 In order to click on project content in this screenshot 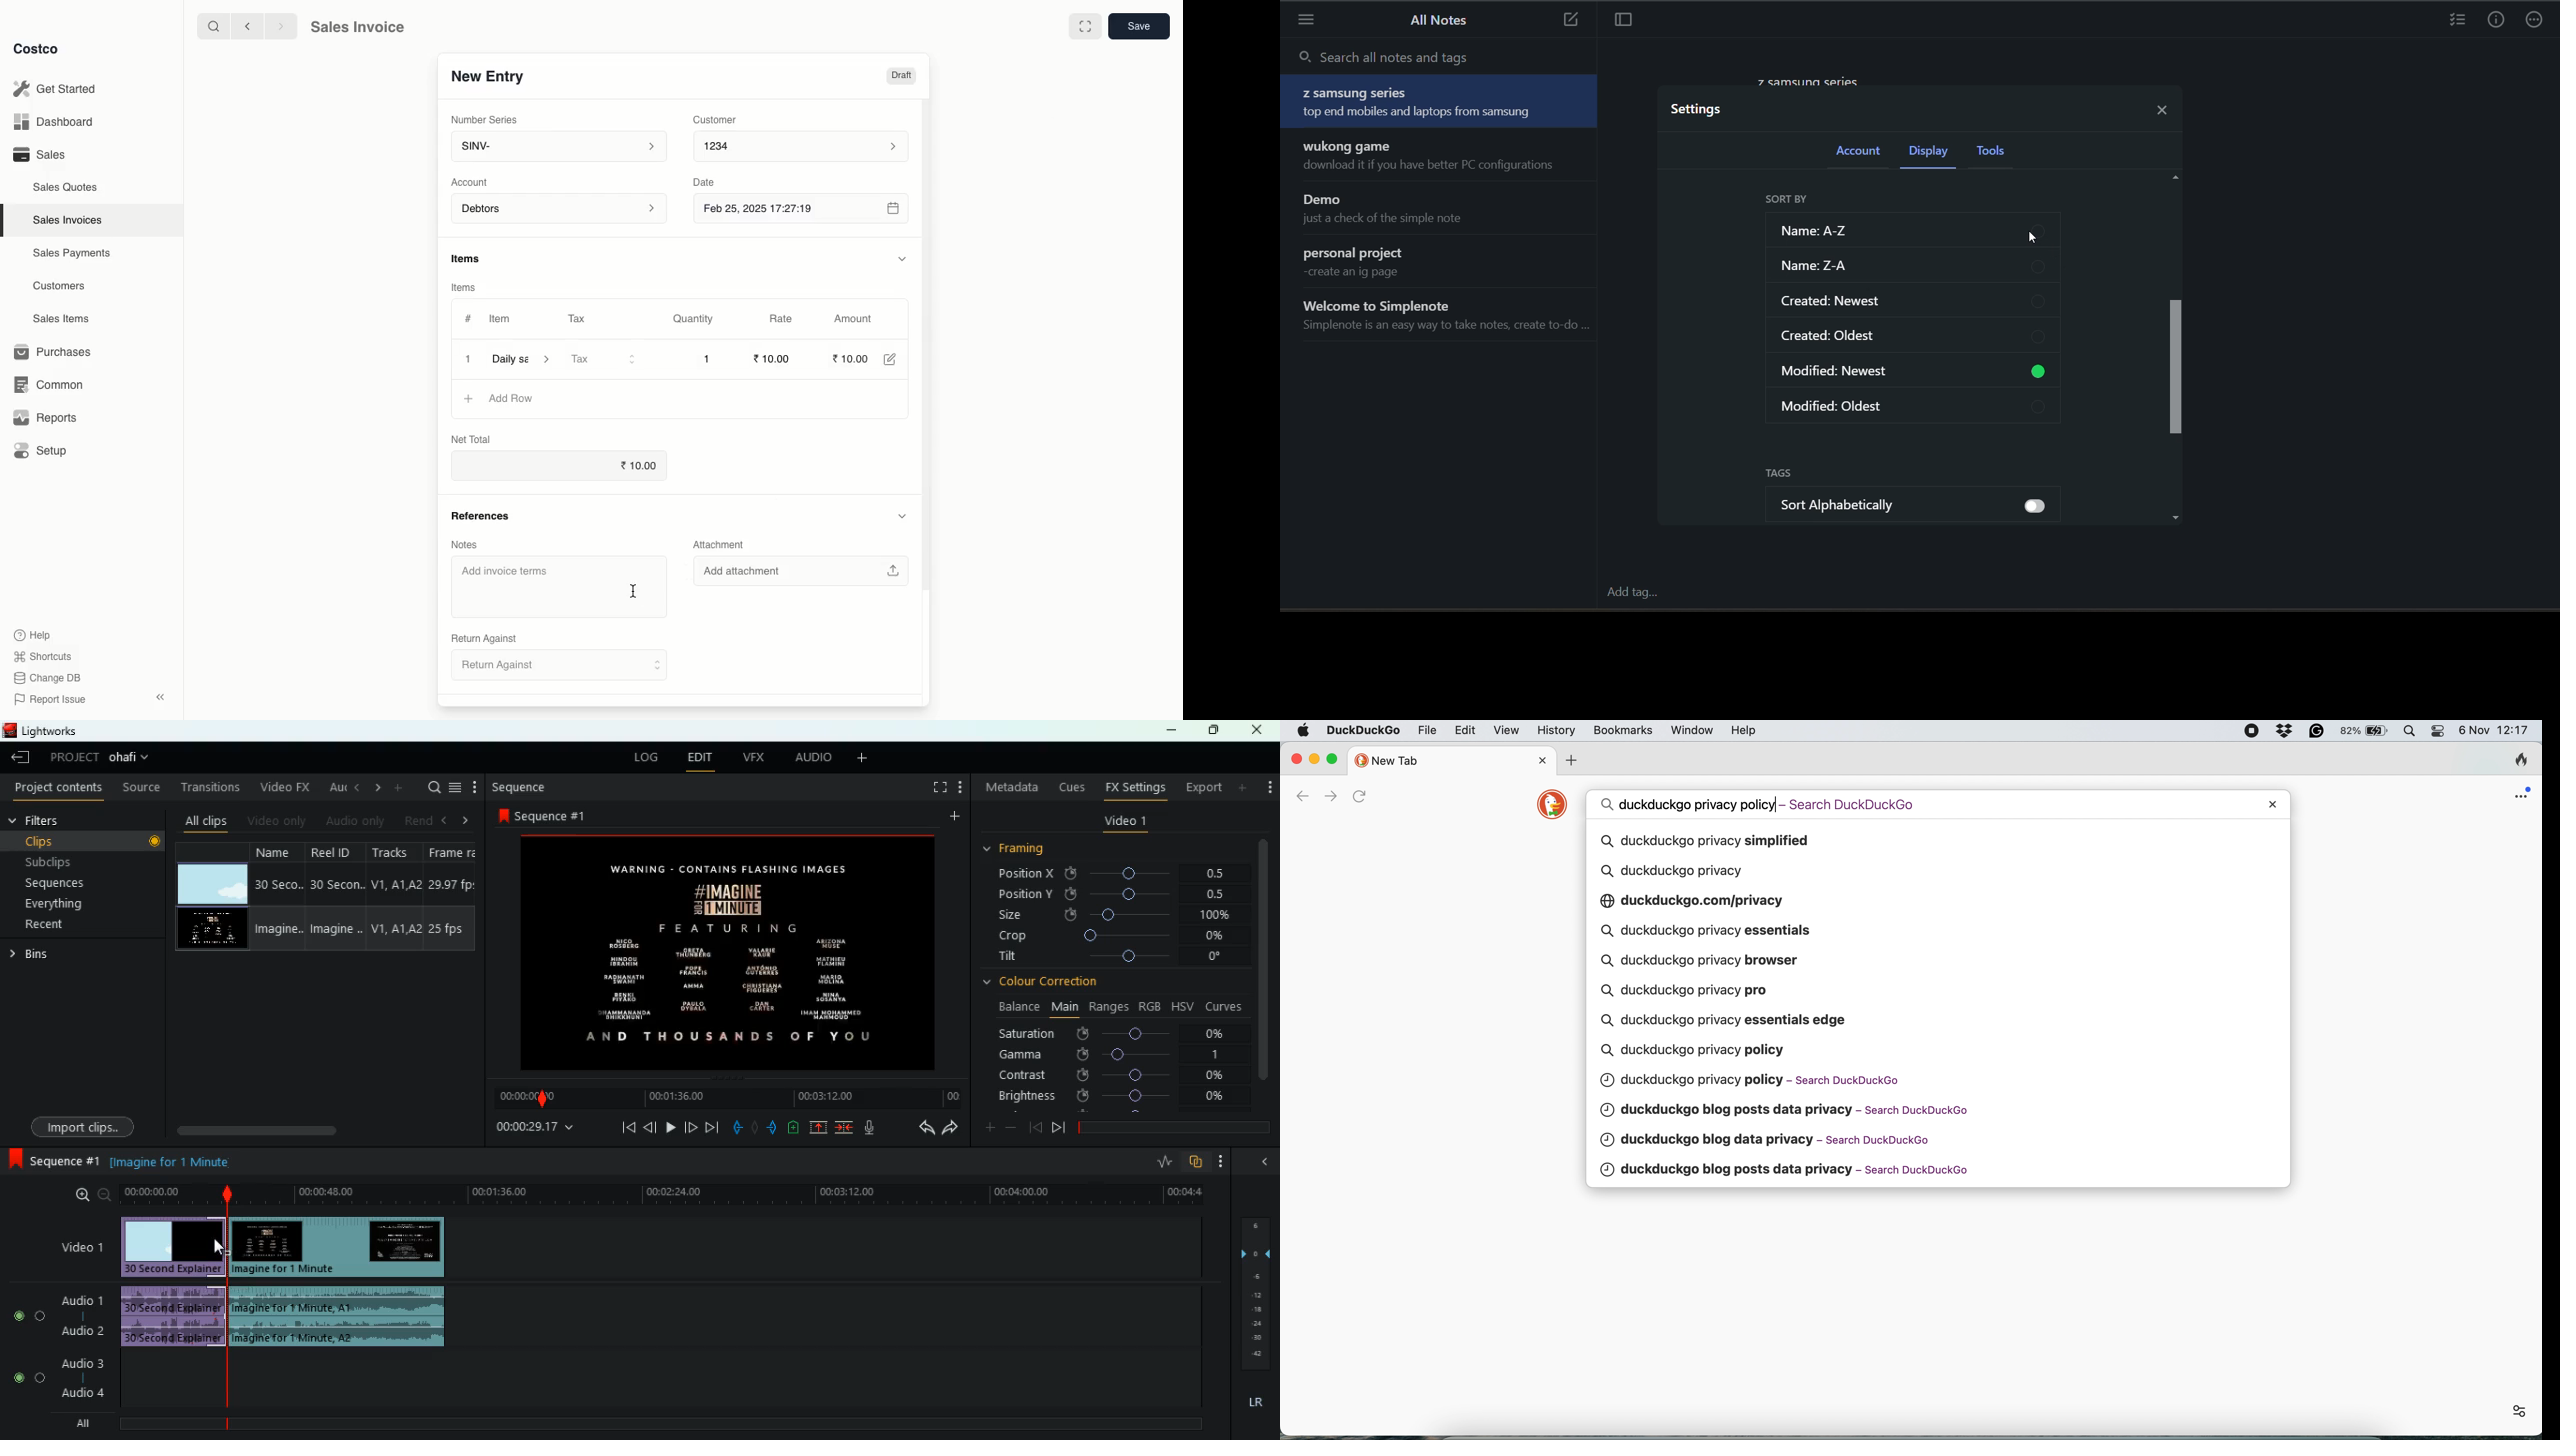, I will do `click(59, 789)`.